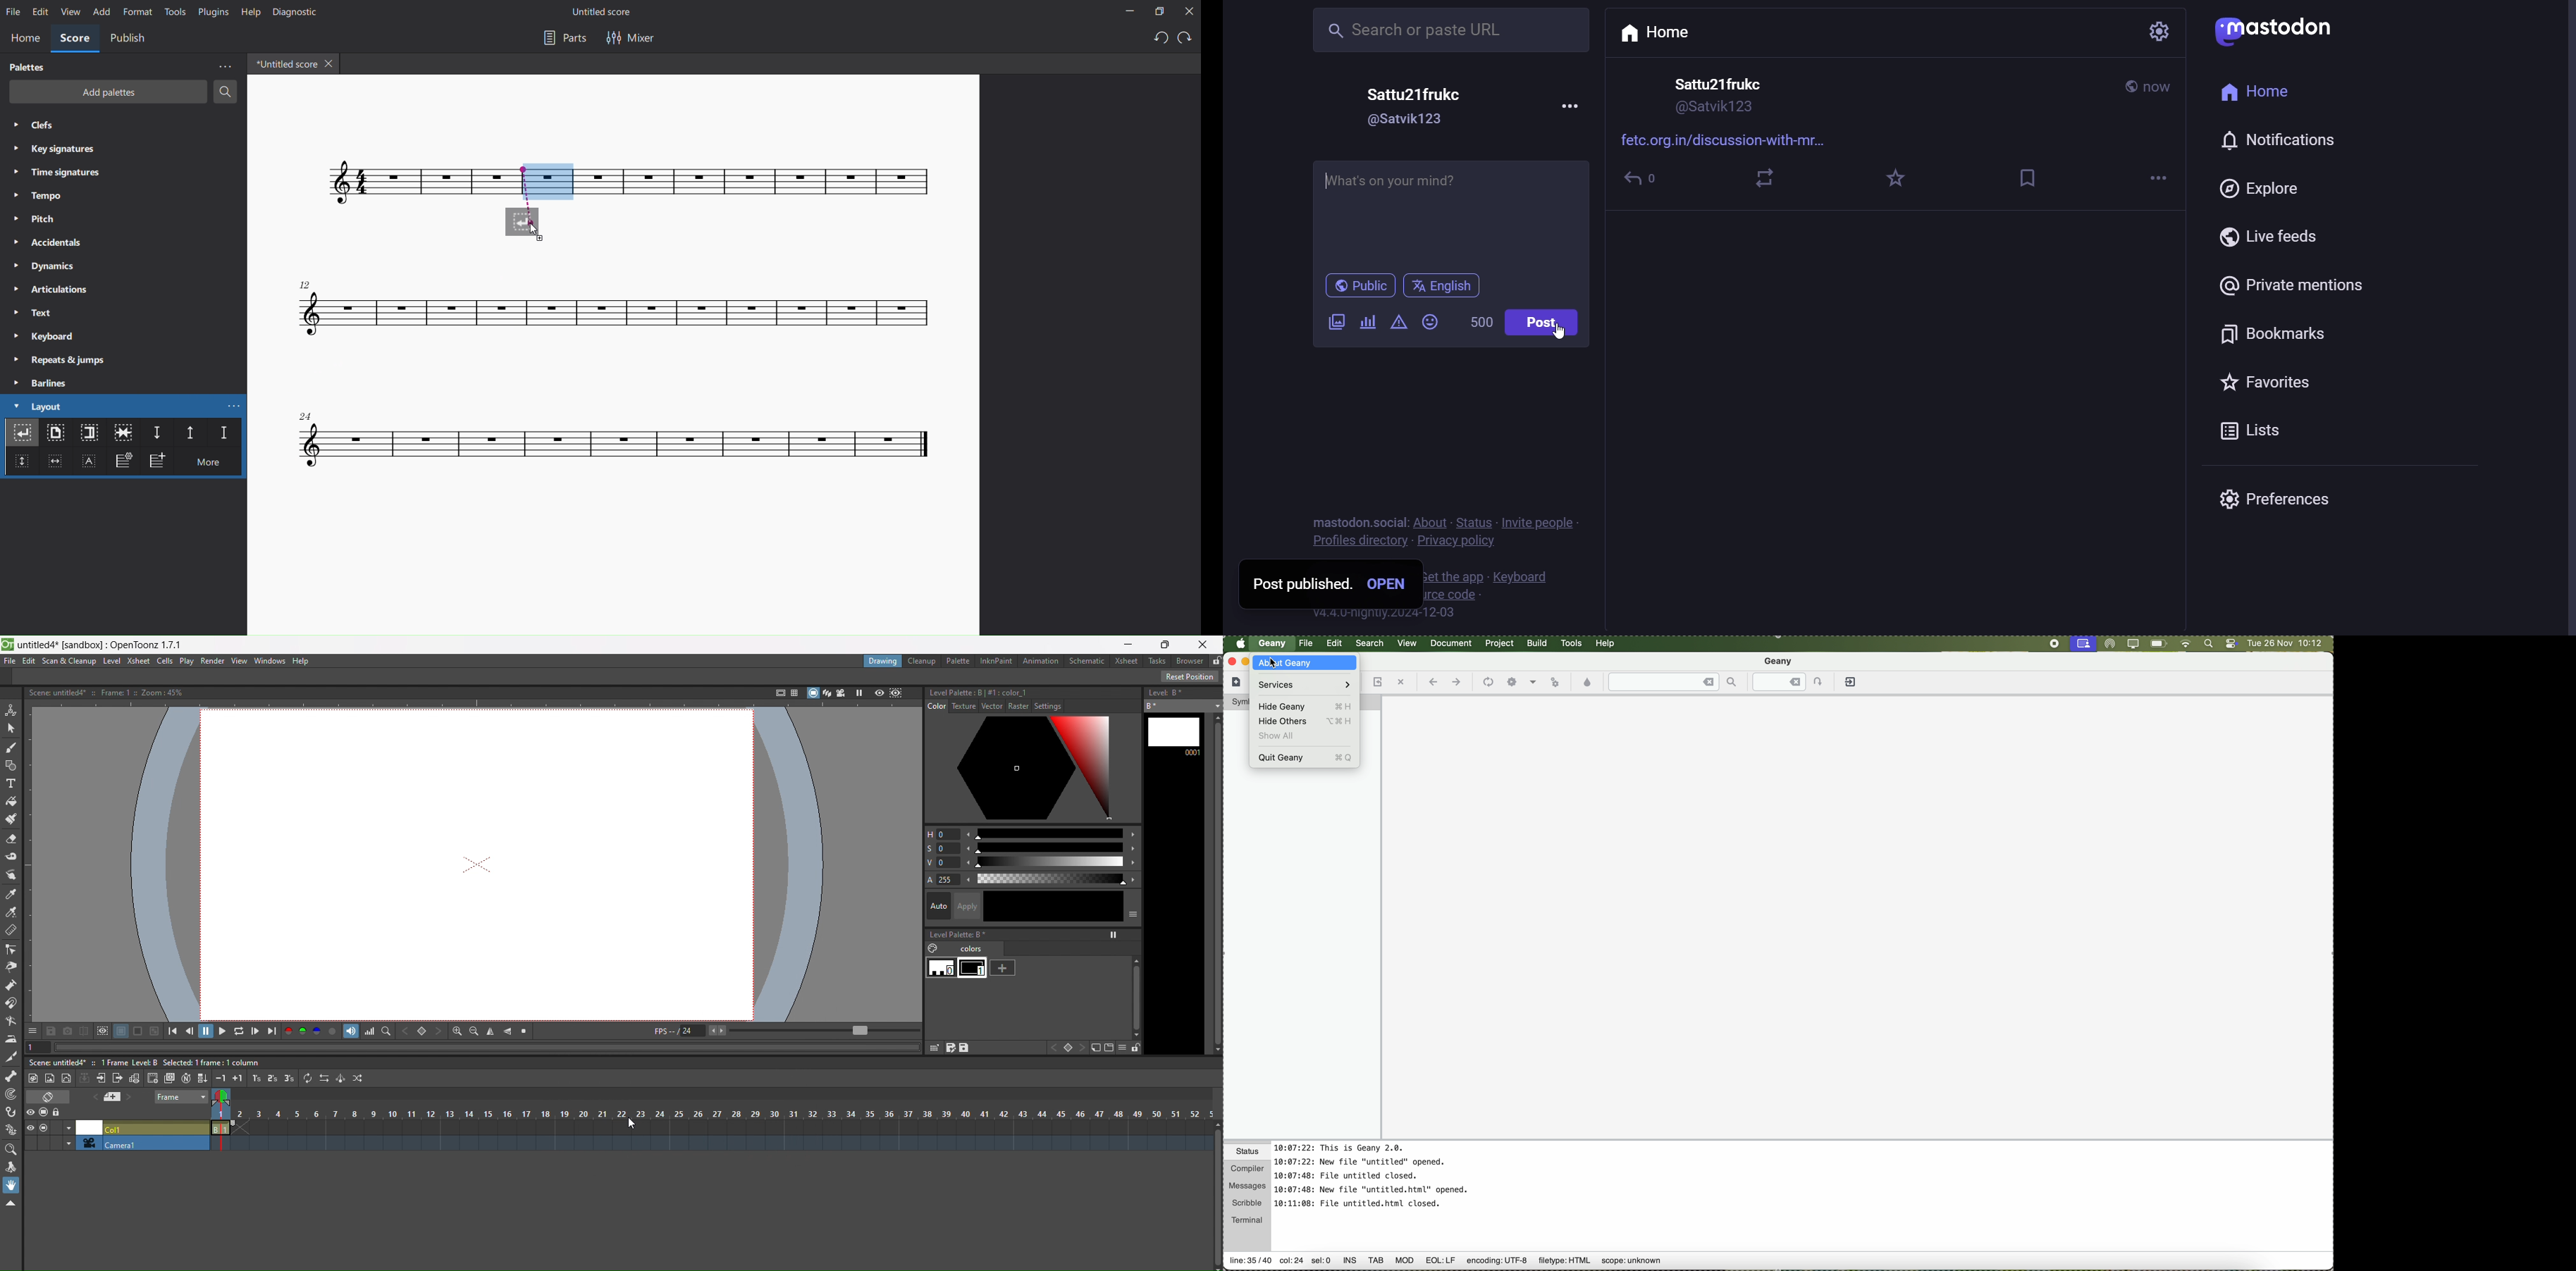 This screenshot has width=2576, height=1288. Describe the element at coordinates (56, 435) in the screenshot. I see `page break` at that location.